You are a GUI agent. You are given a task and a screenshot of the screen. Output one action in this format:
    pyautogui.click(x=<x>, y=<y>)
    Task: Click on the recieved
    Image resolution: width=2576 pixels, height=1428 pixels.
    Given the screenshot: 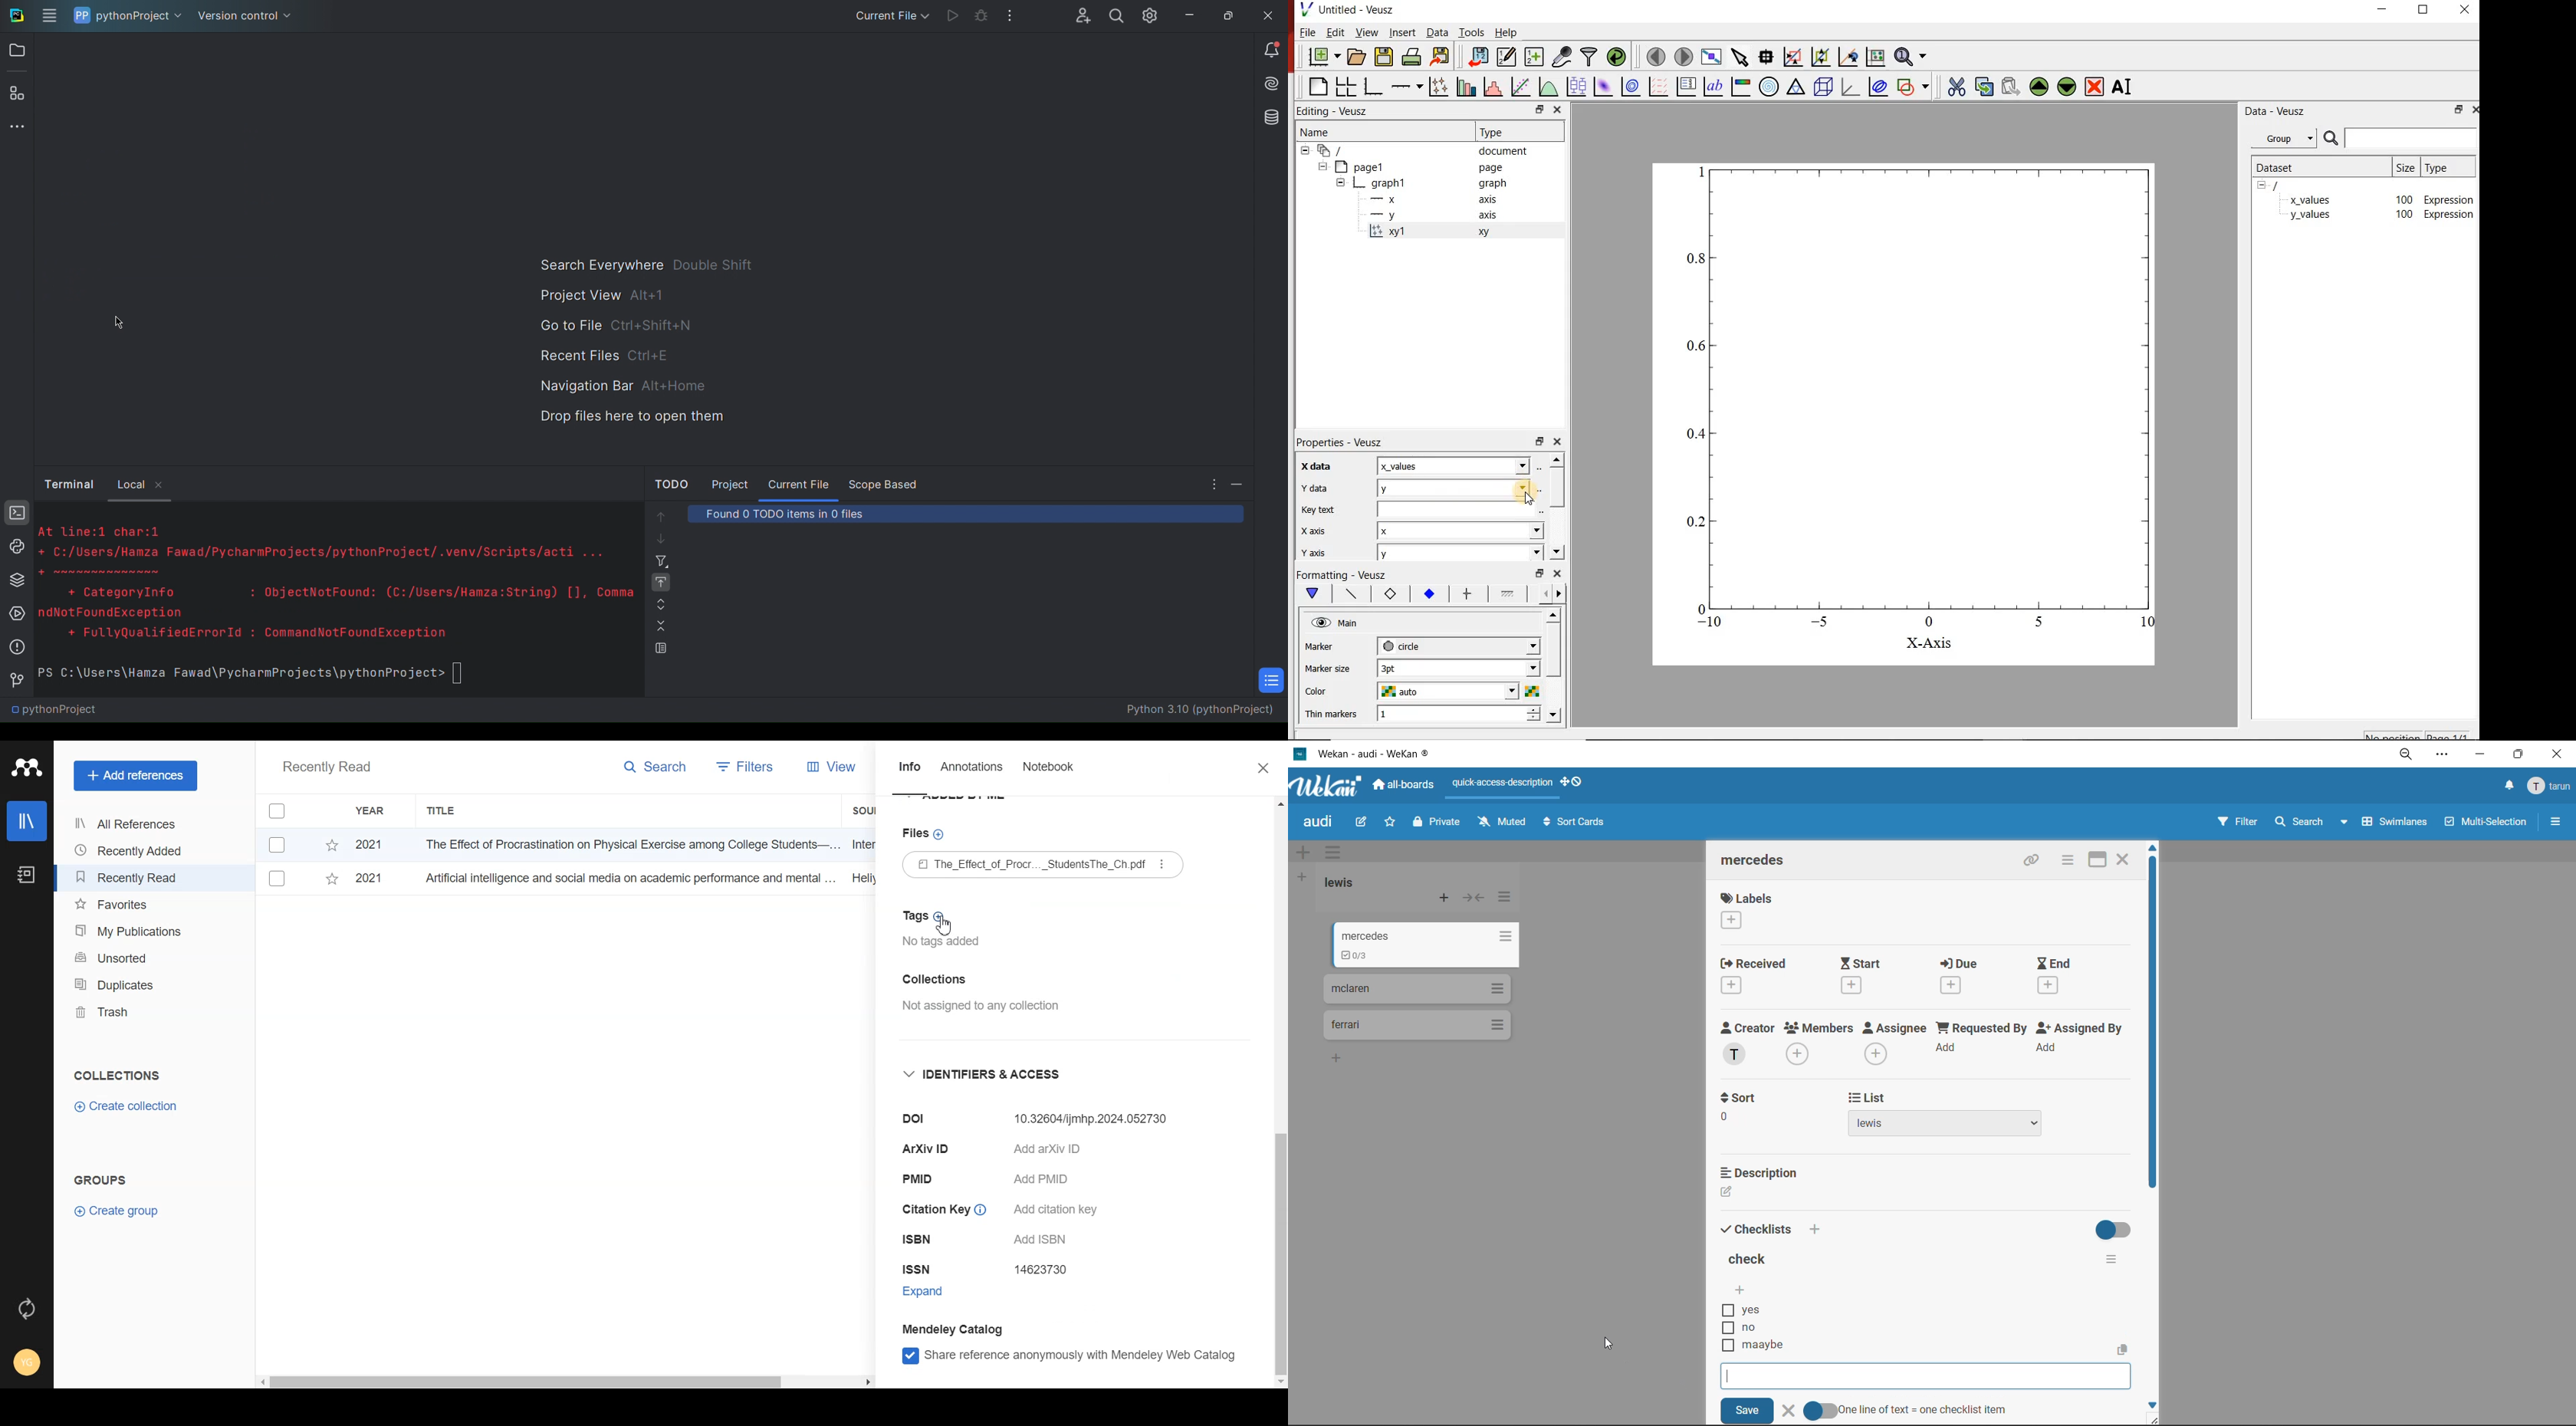 What is the action you would take?
    pyautogui.click(x=1757, y=976)
    